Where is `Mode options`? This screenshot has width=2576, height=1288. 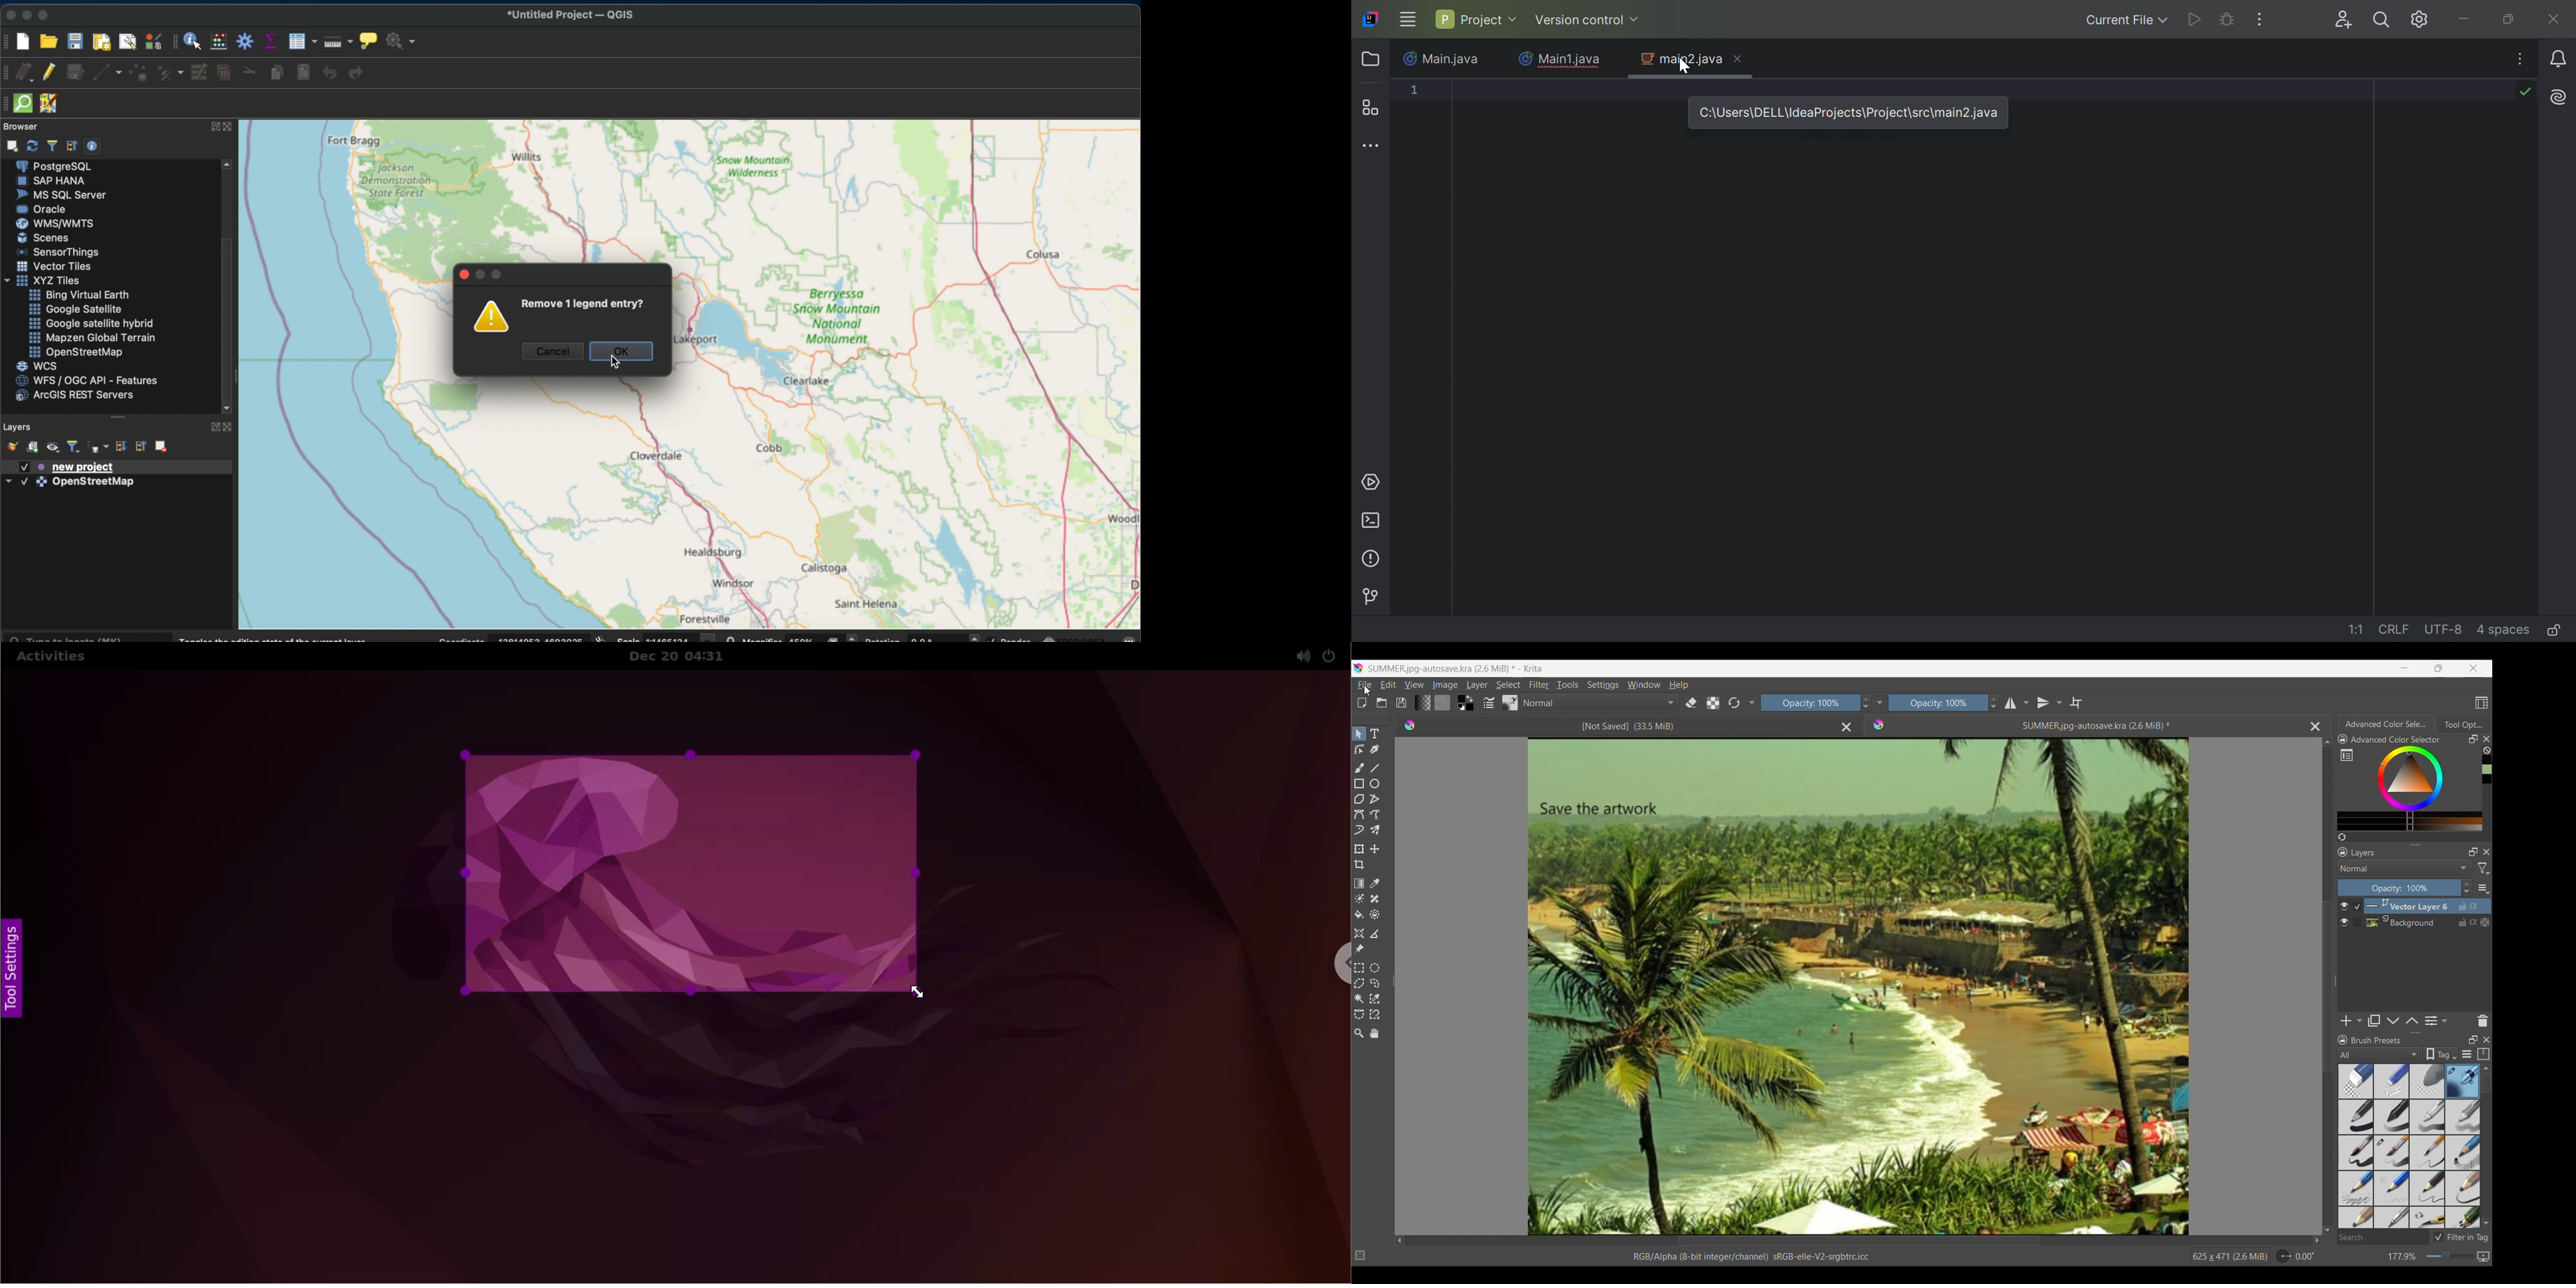
Mode options is located at coordinates (1600, 703).